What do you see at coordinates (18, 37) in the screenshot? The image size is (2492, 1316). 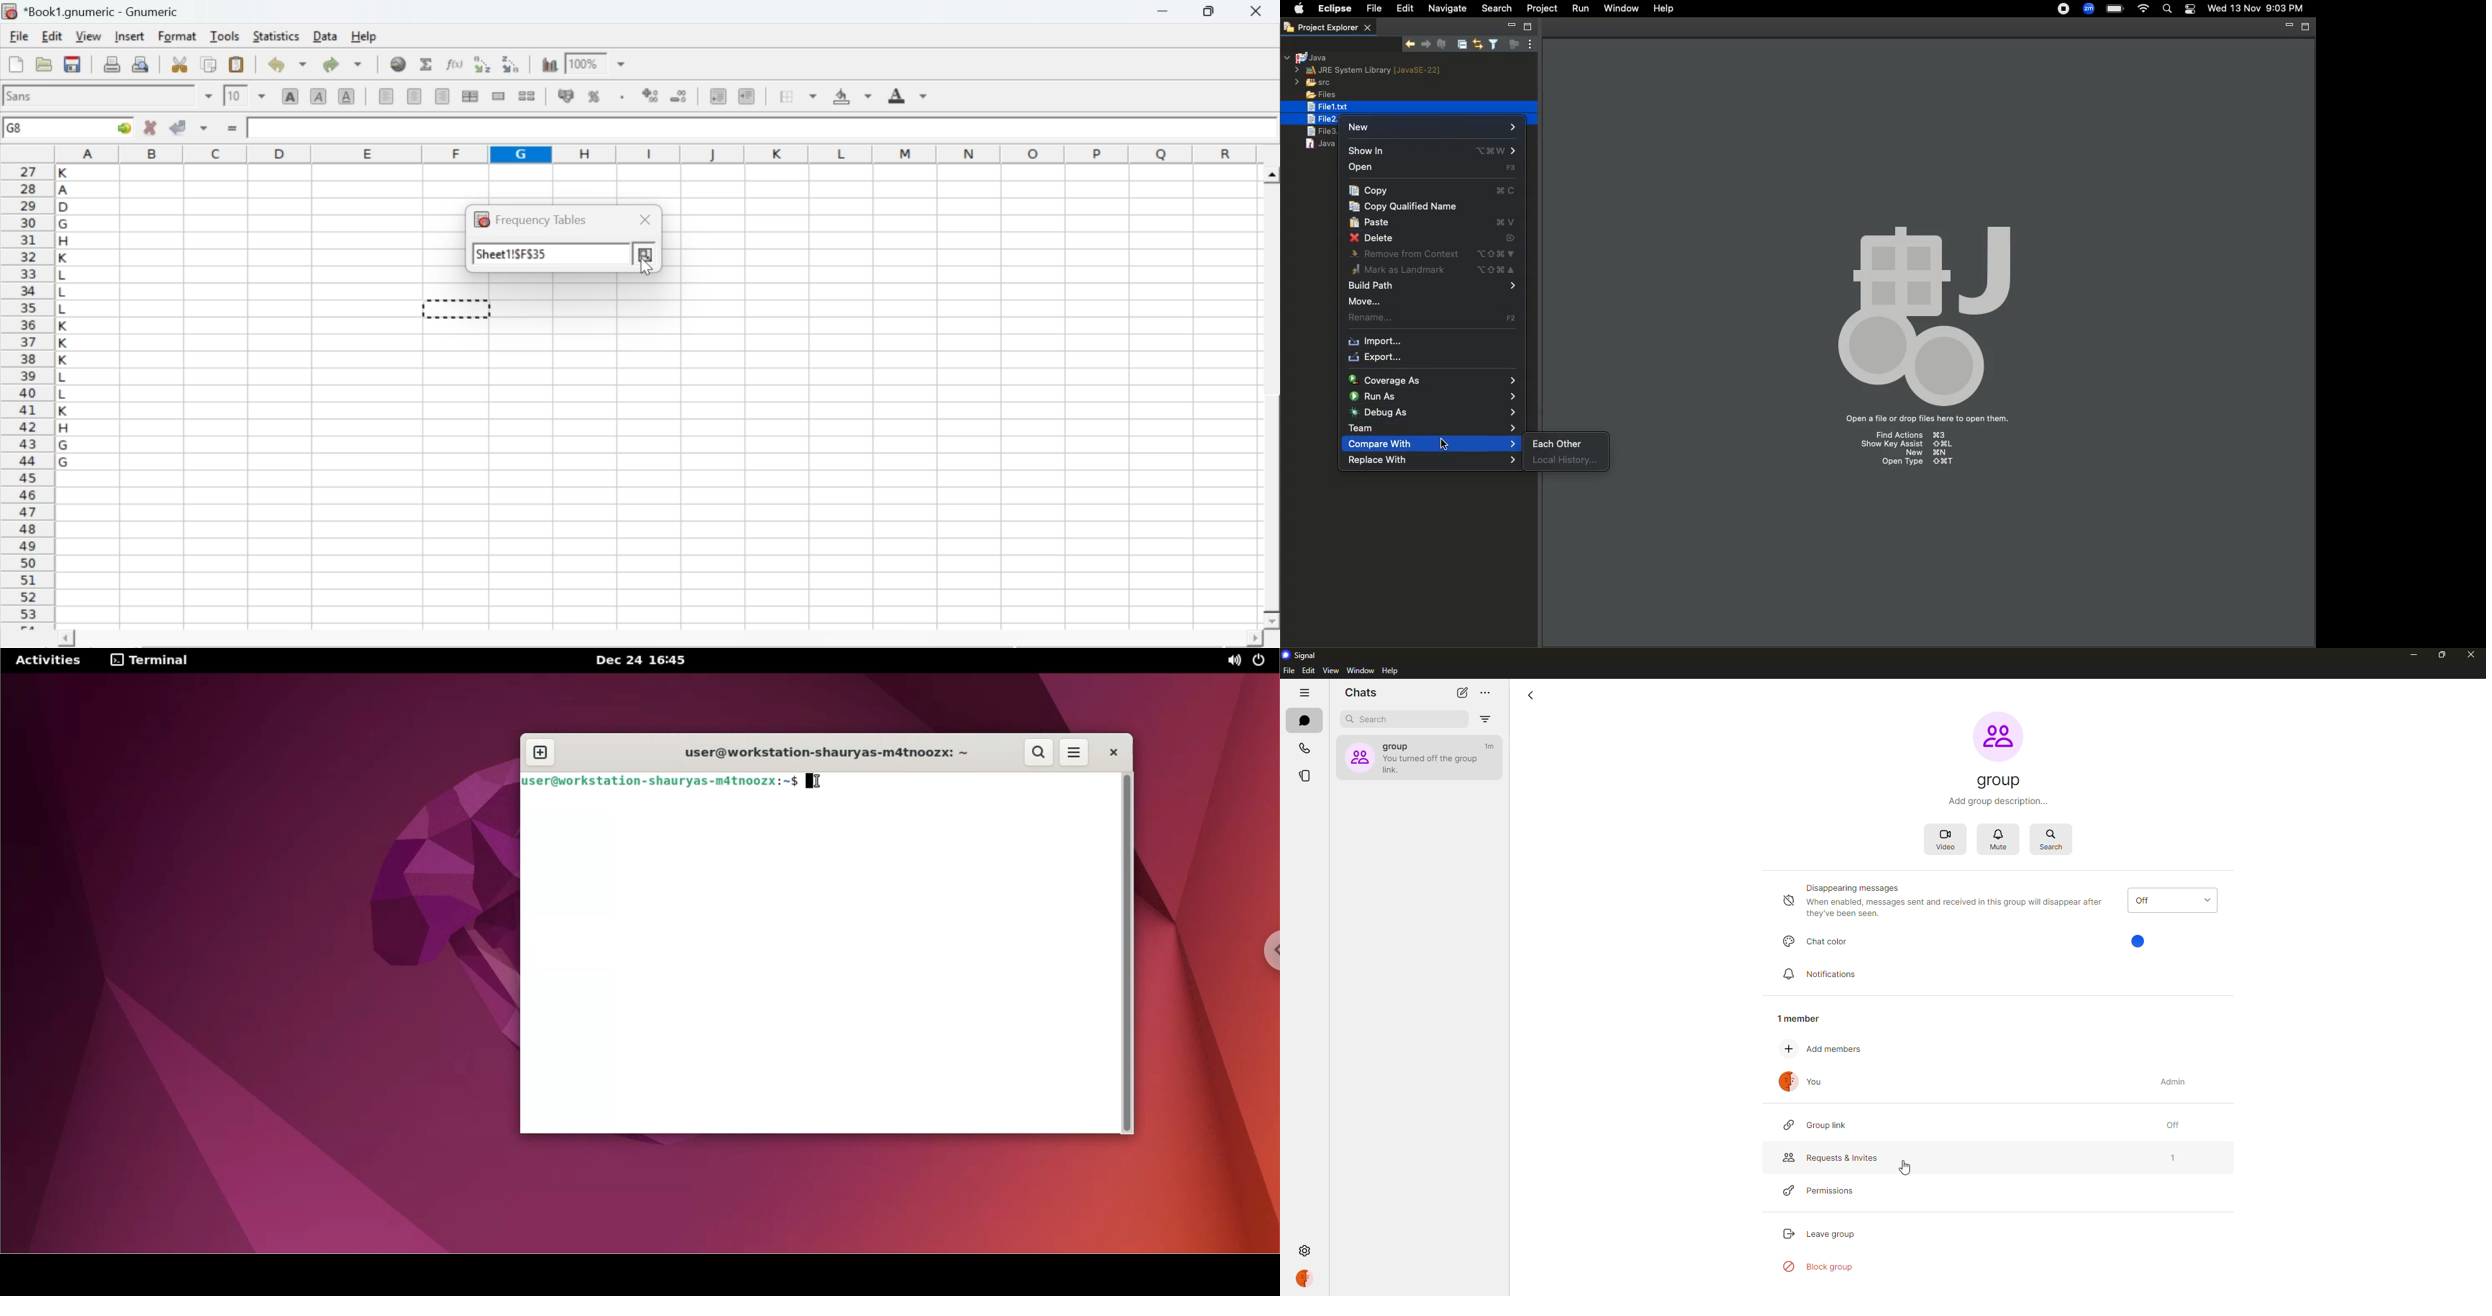 I see `file` at bounding box center [18, 37].